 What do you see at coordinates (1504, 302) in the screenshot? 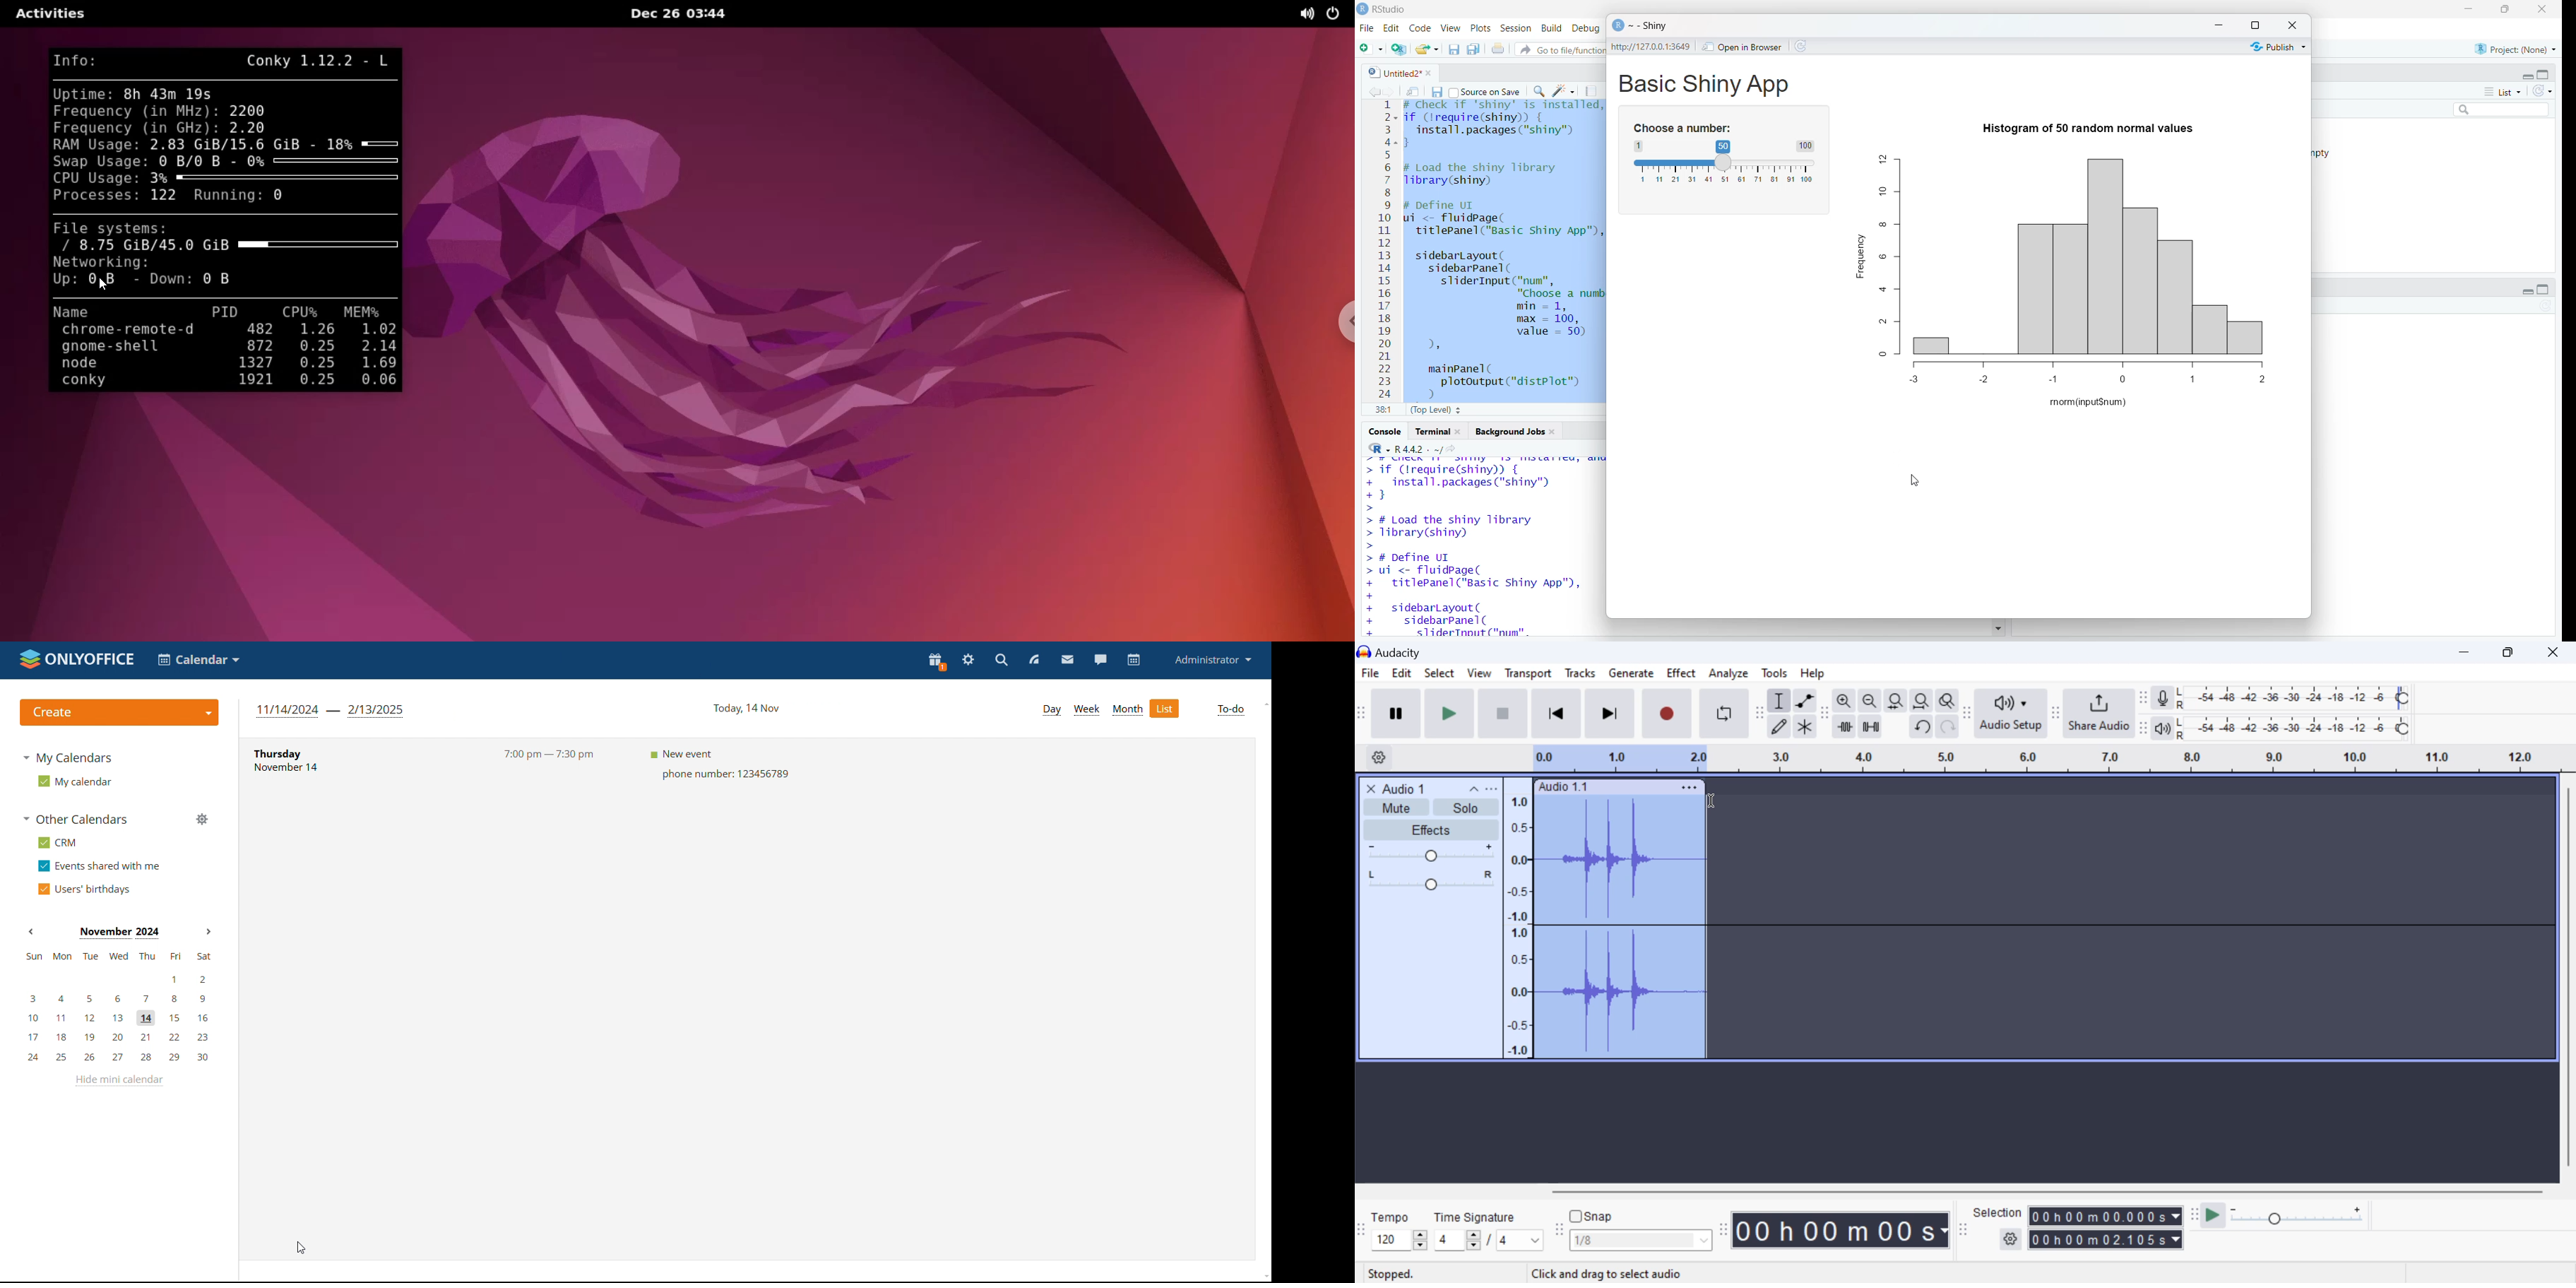
I see `sidebarLayout (sidebarpanel(sliderInput("num","Choose a number:",min = 1,max = 100,value = 50),` at bounding box center [1504, 302].